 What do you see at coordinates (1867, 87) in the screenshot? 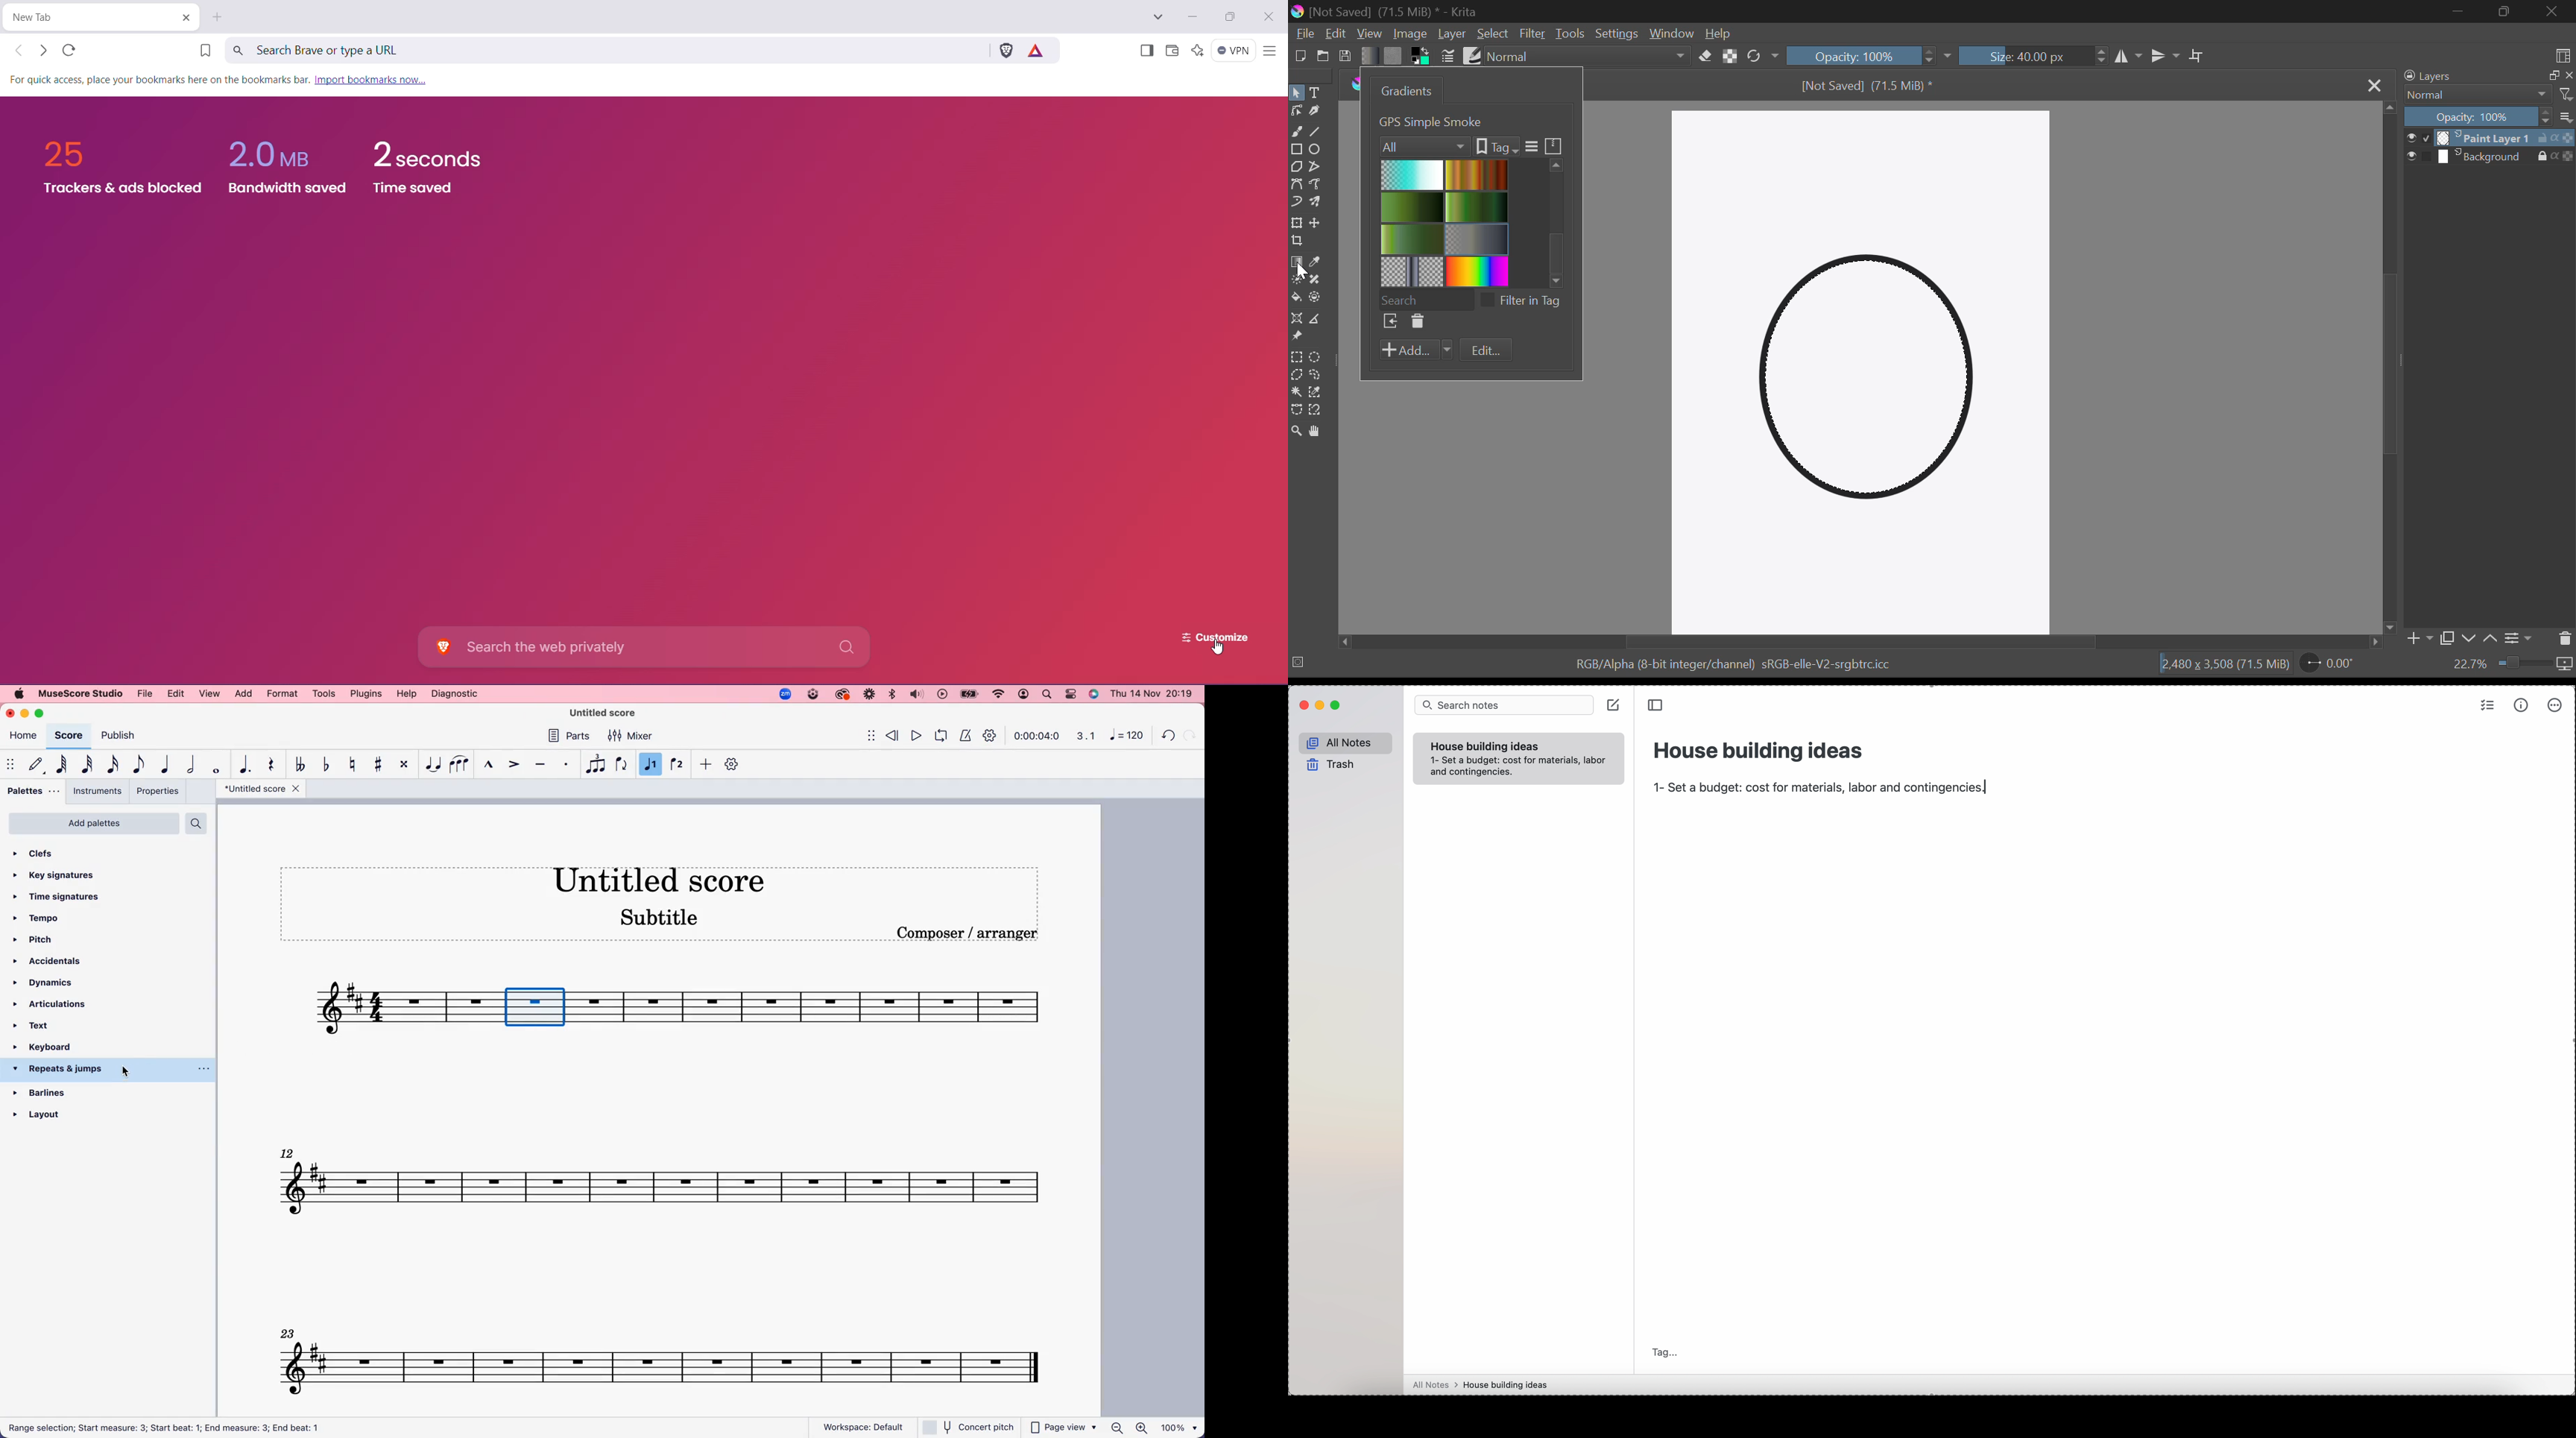
I see `[Not Saved] (71.5 MiB) *` at bounding box center [1867, 87].